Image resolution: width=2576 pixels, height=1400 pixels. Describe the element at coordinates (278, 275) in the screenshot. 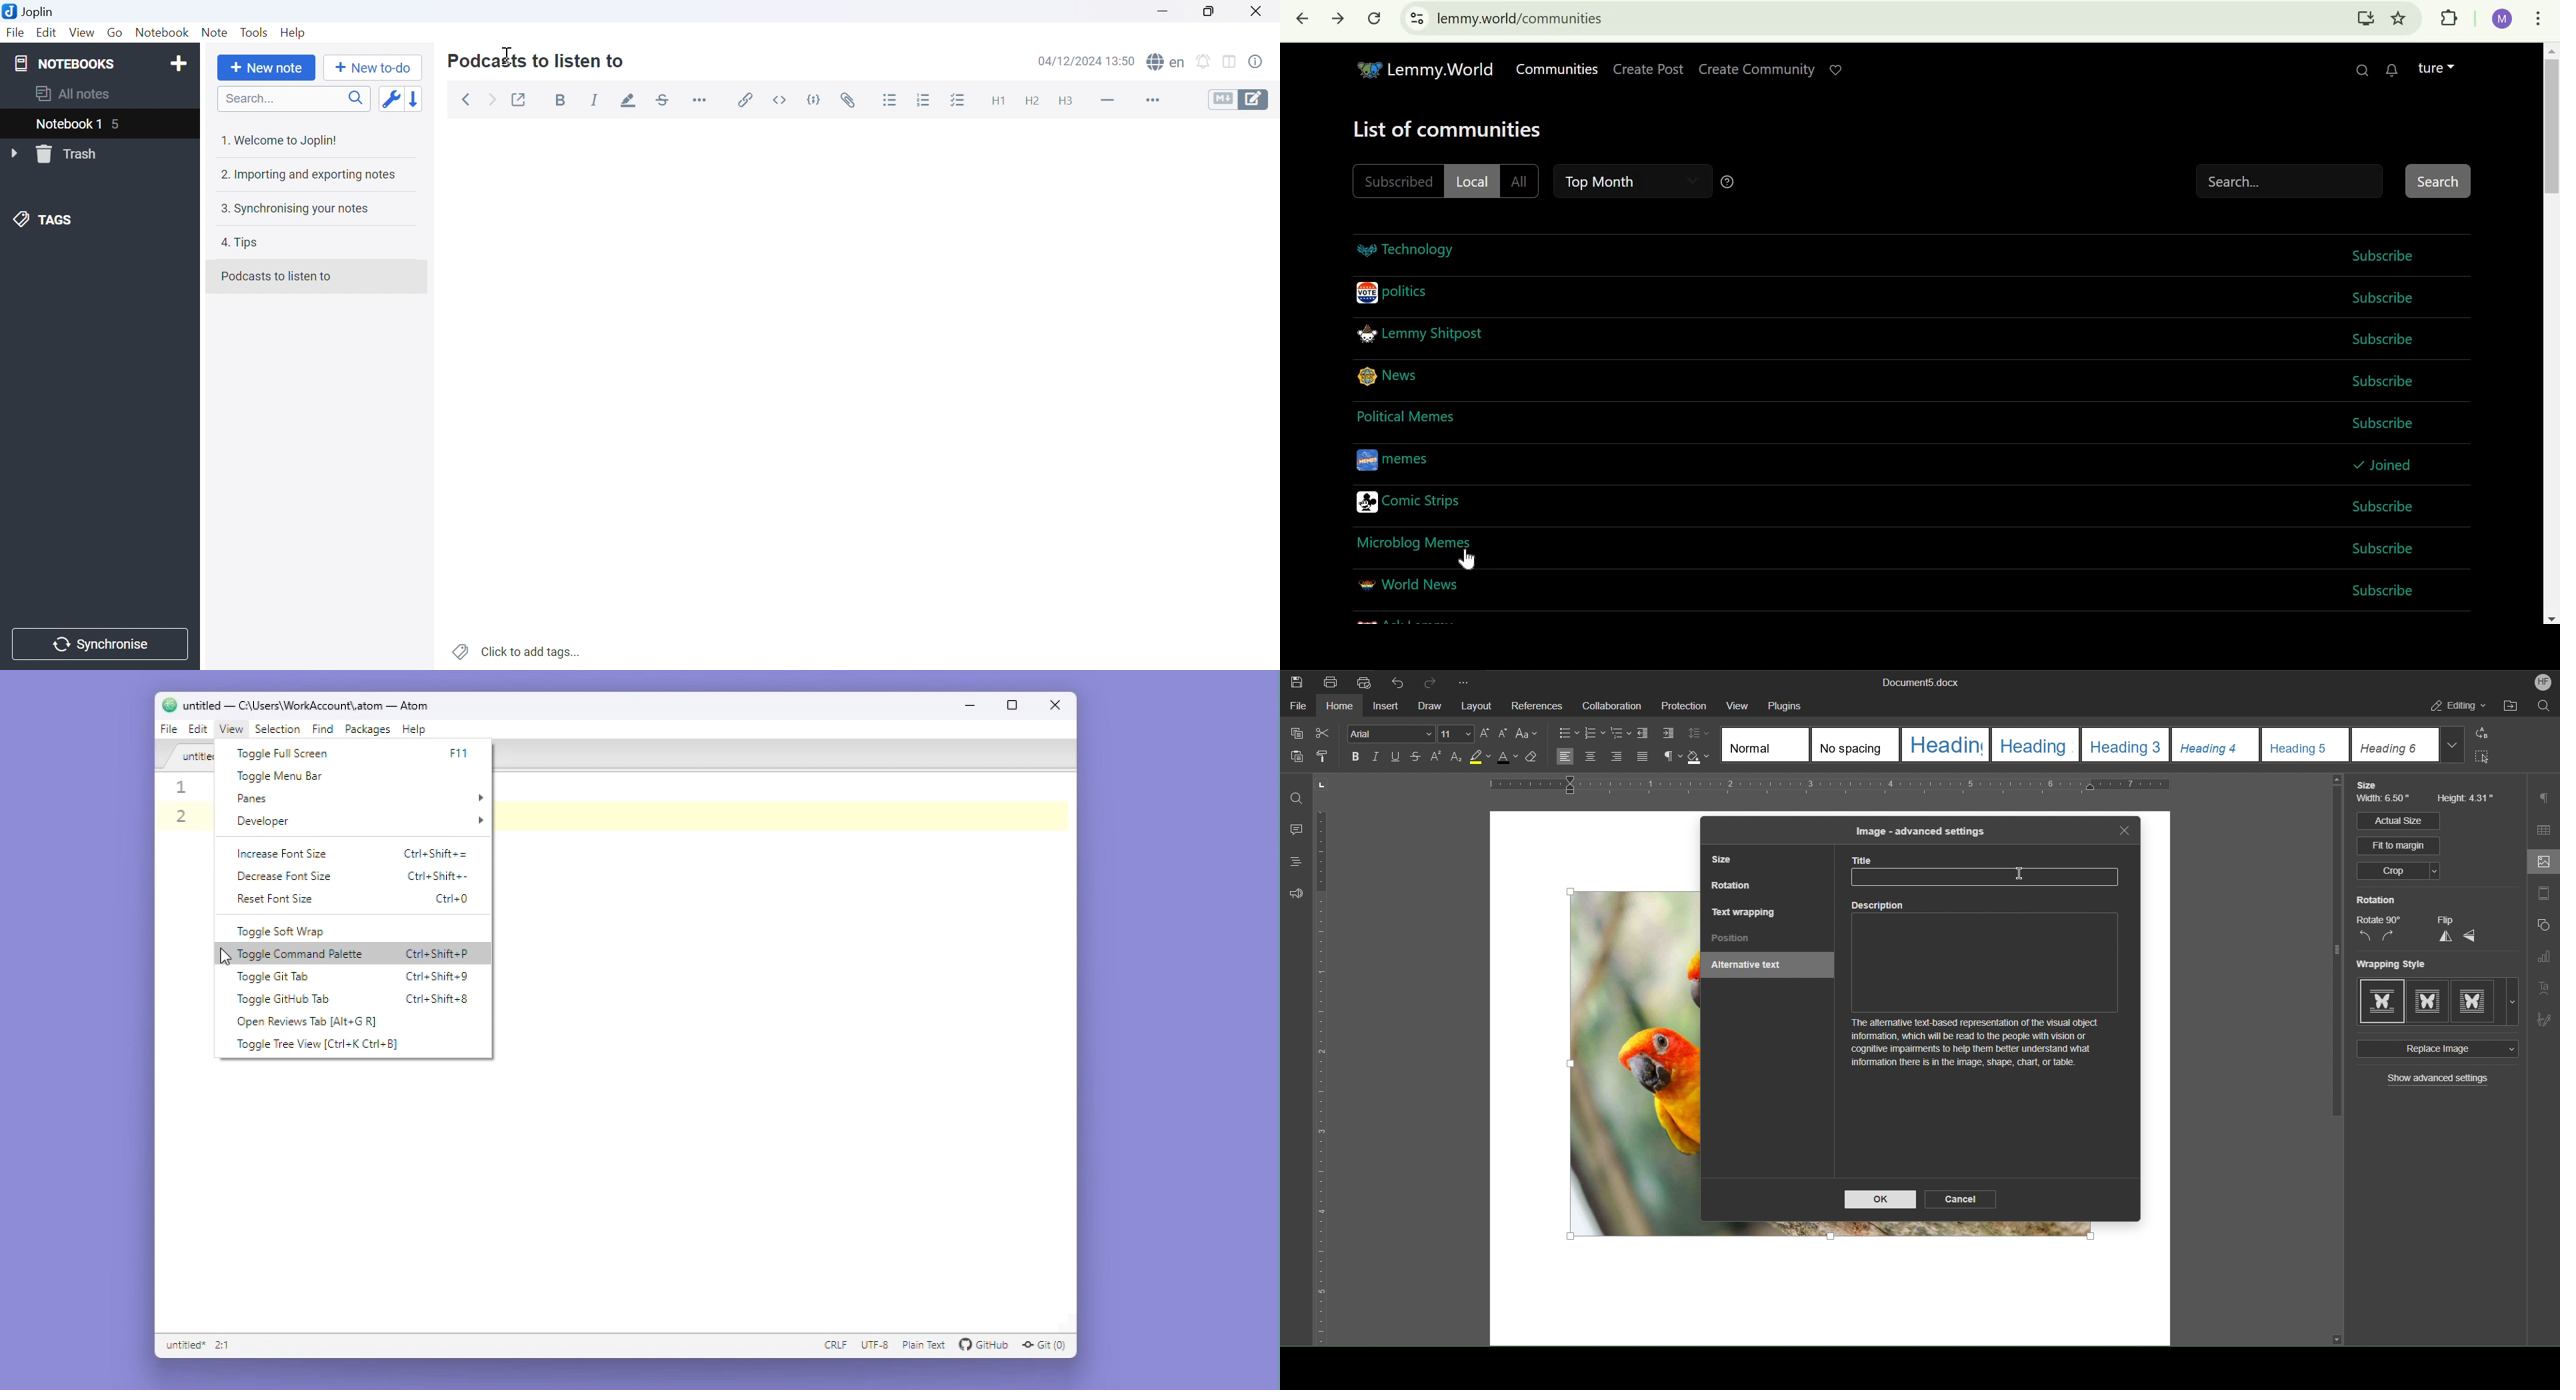

I see `Podcasts to listen to` at that location.